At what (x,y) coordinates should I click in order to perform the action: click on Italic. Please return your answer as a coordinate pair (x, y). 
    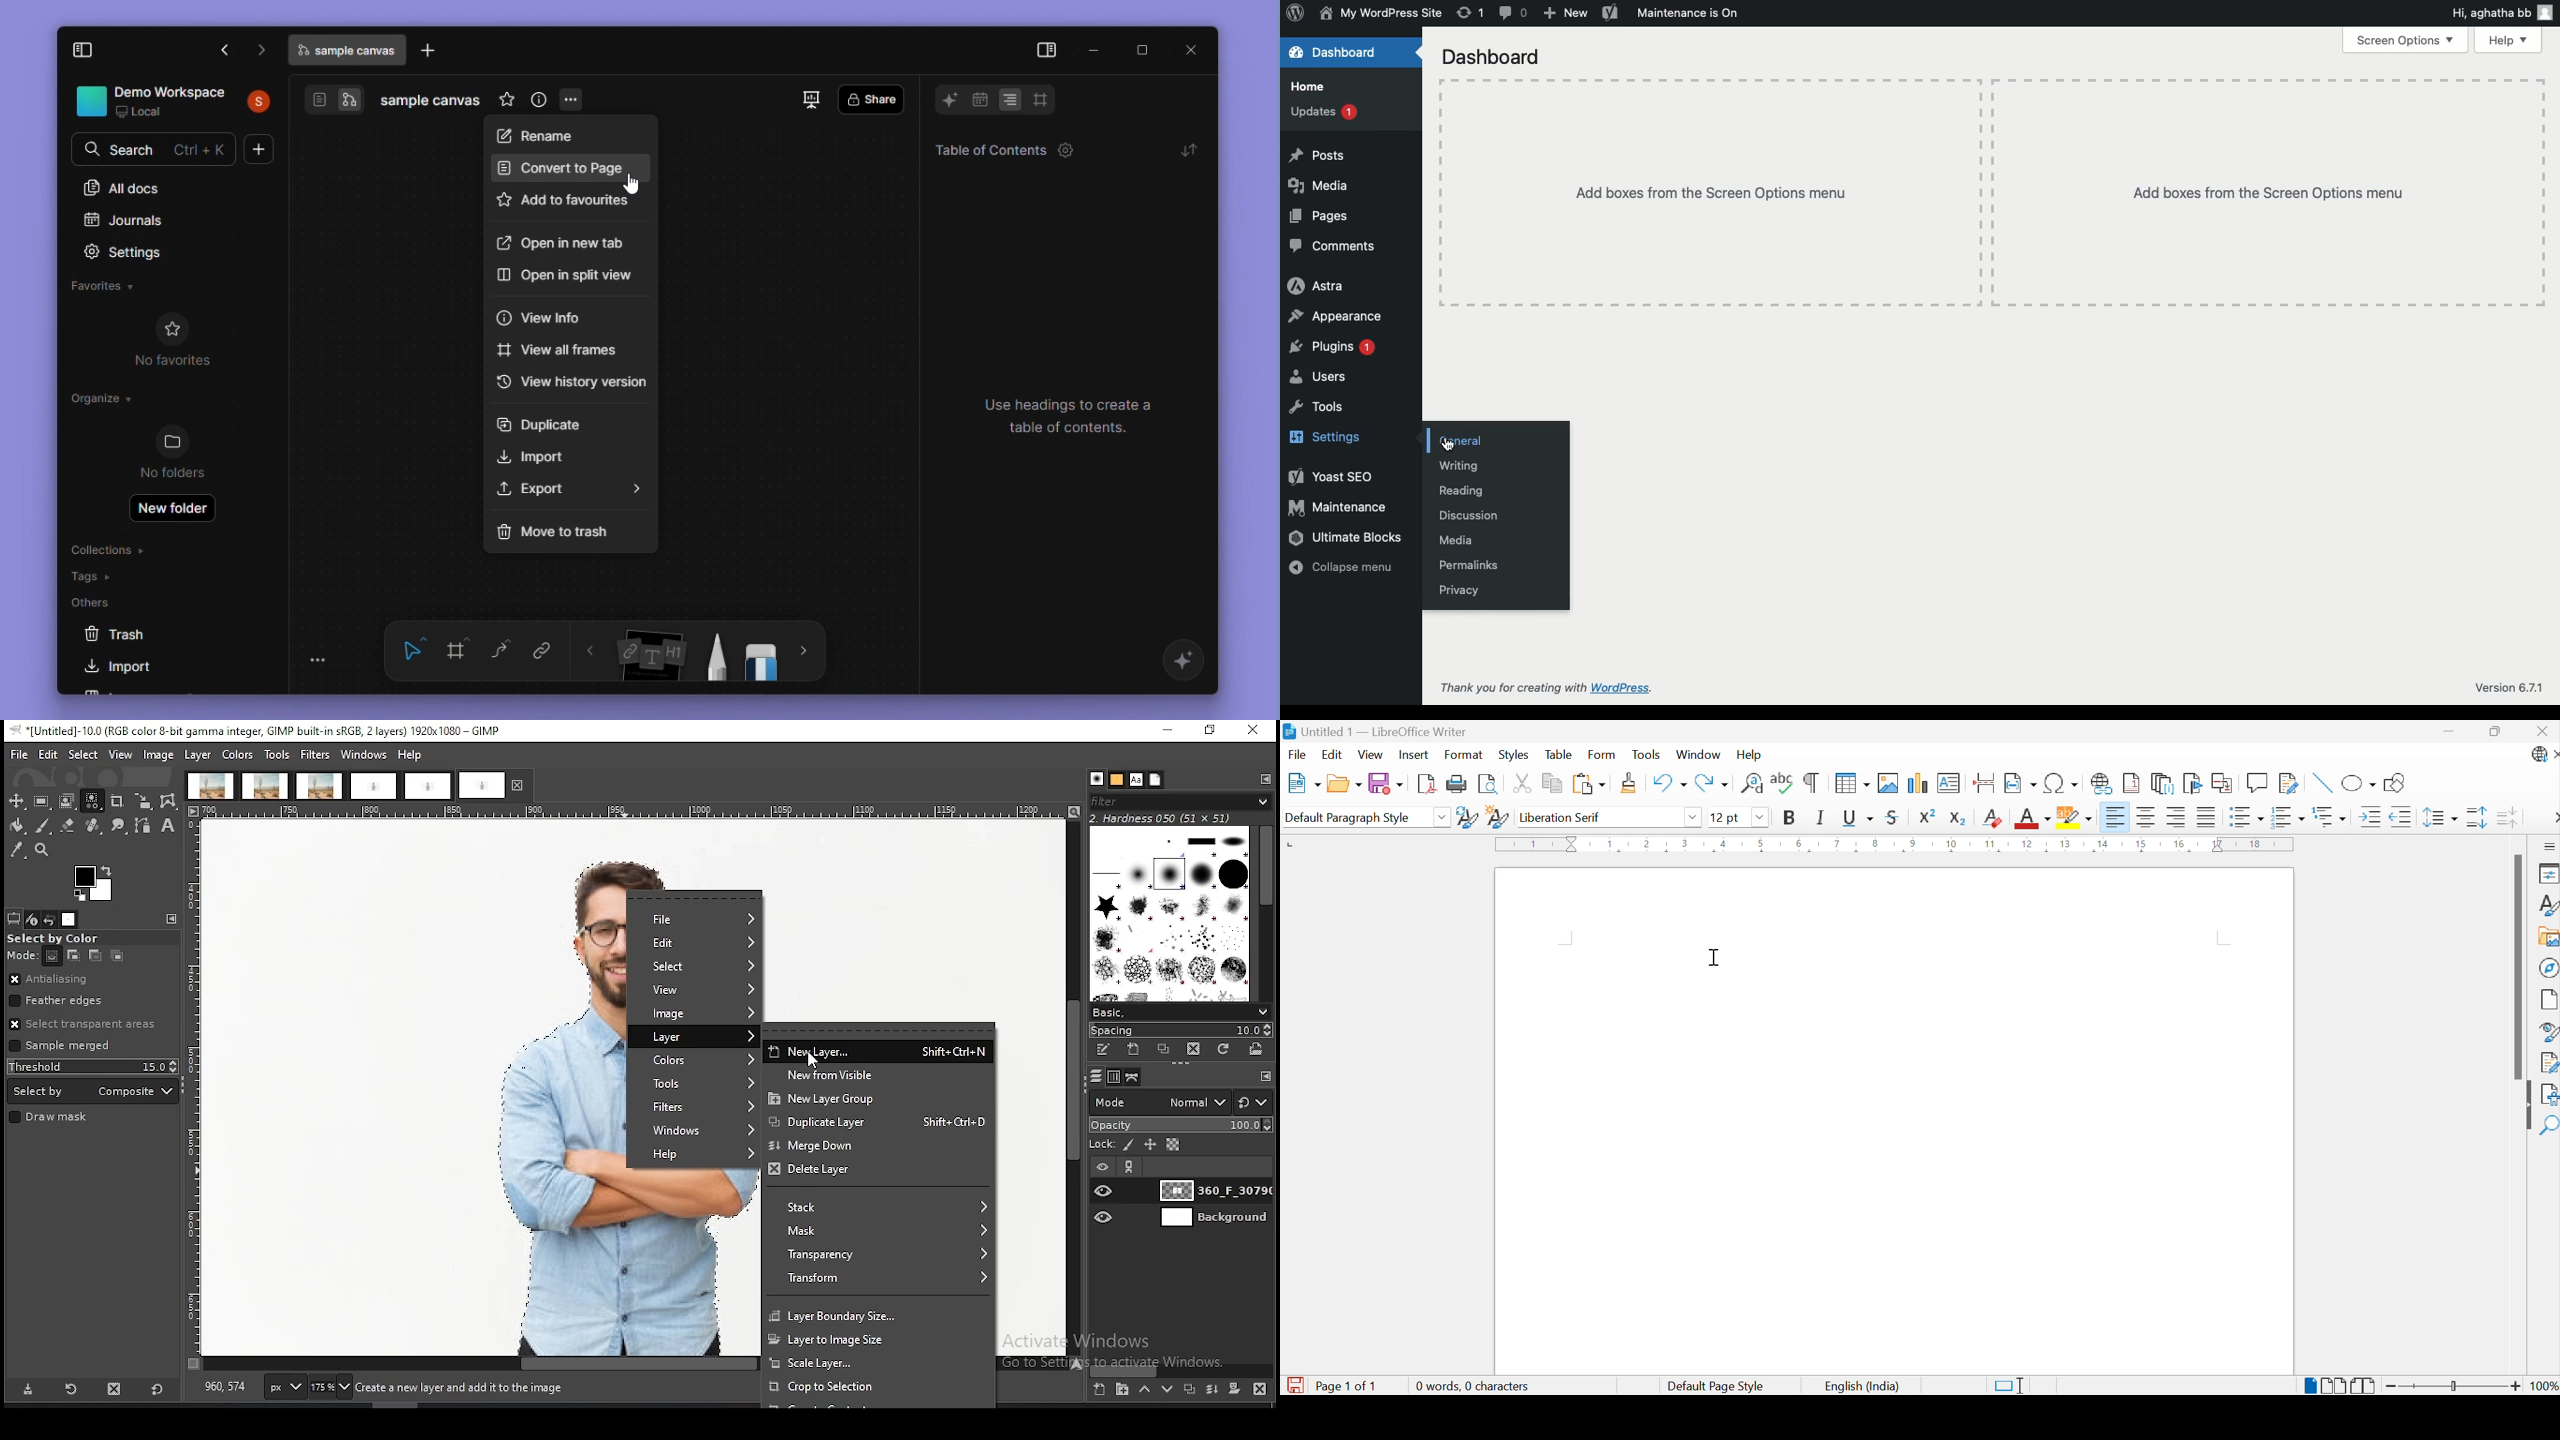
    Looking at the image, I should click on (1823, 817).